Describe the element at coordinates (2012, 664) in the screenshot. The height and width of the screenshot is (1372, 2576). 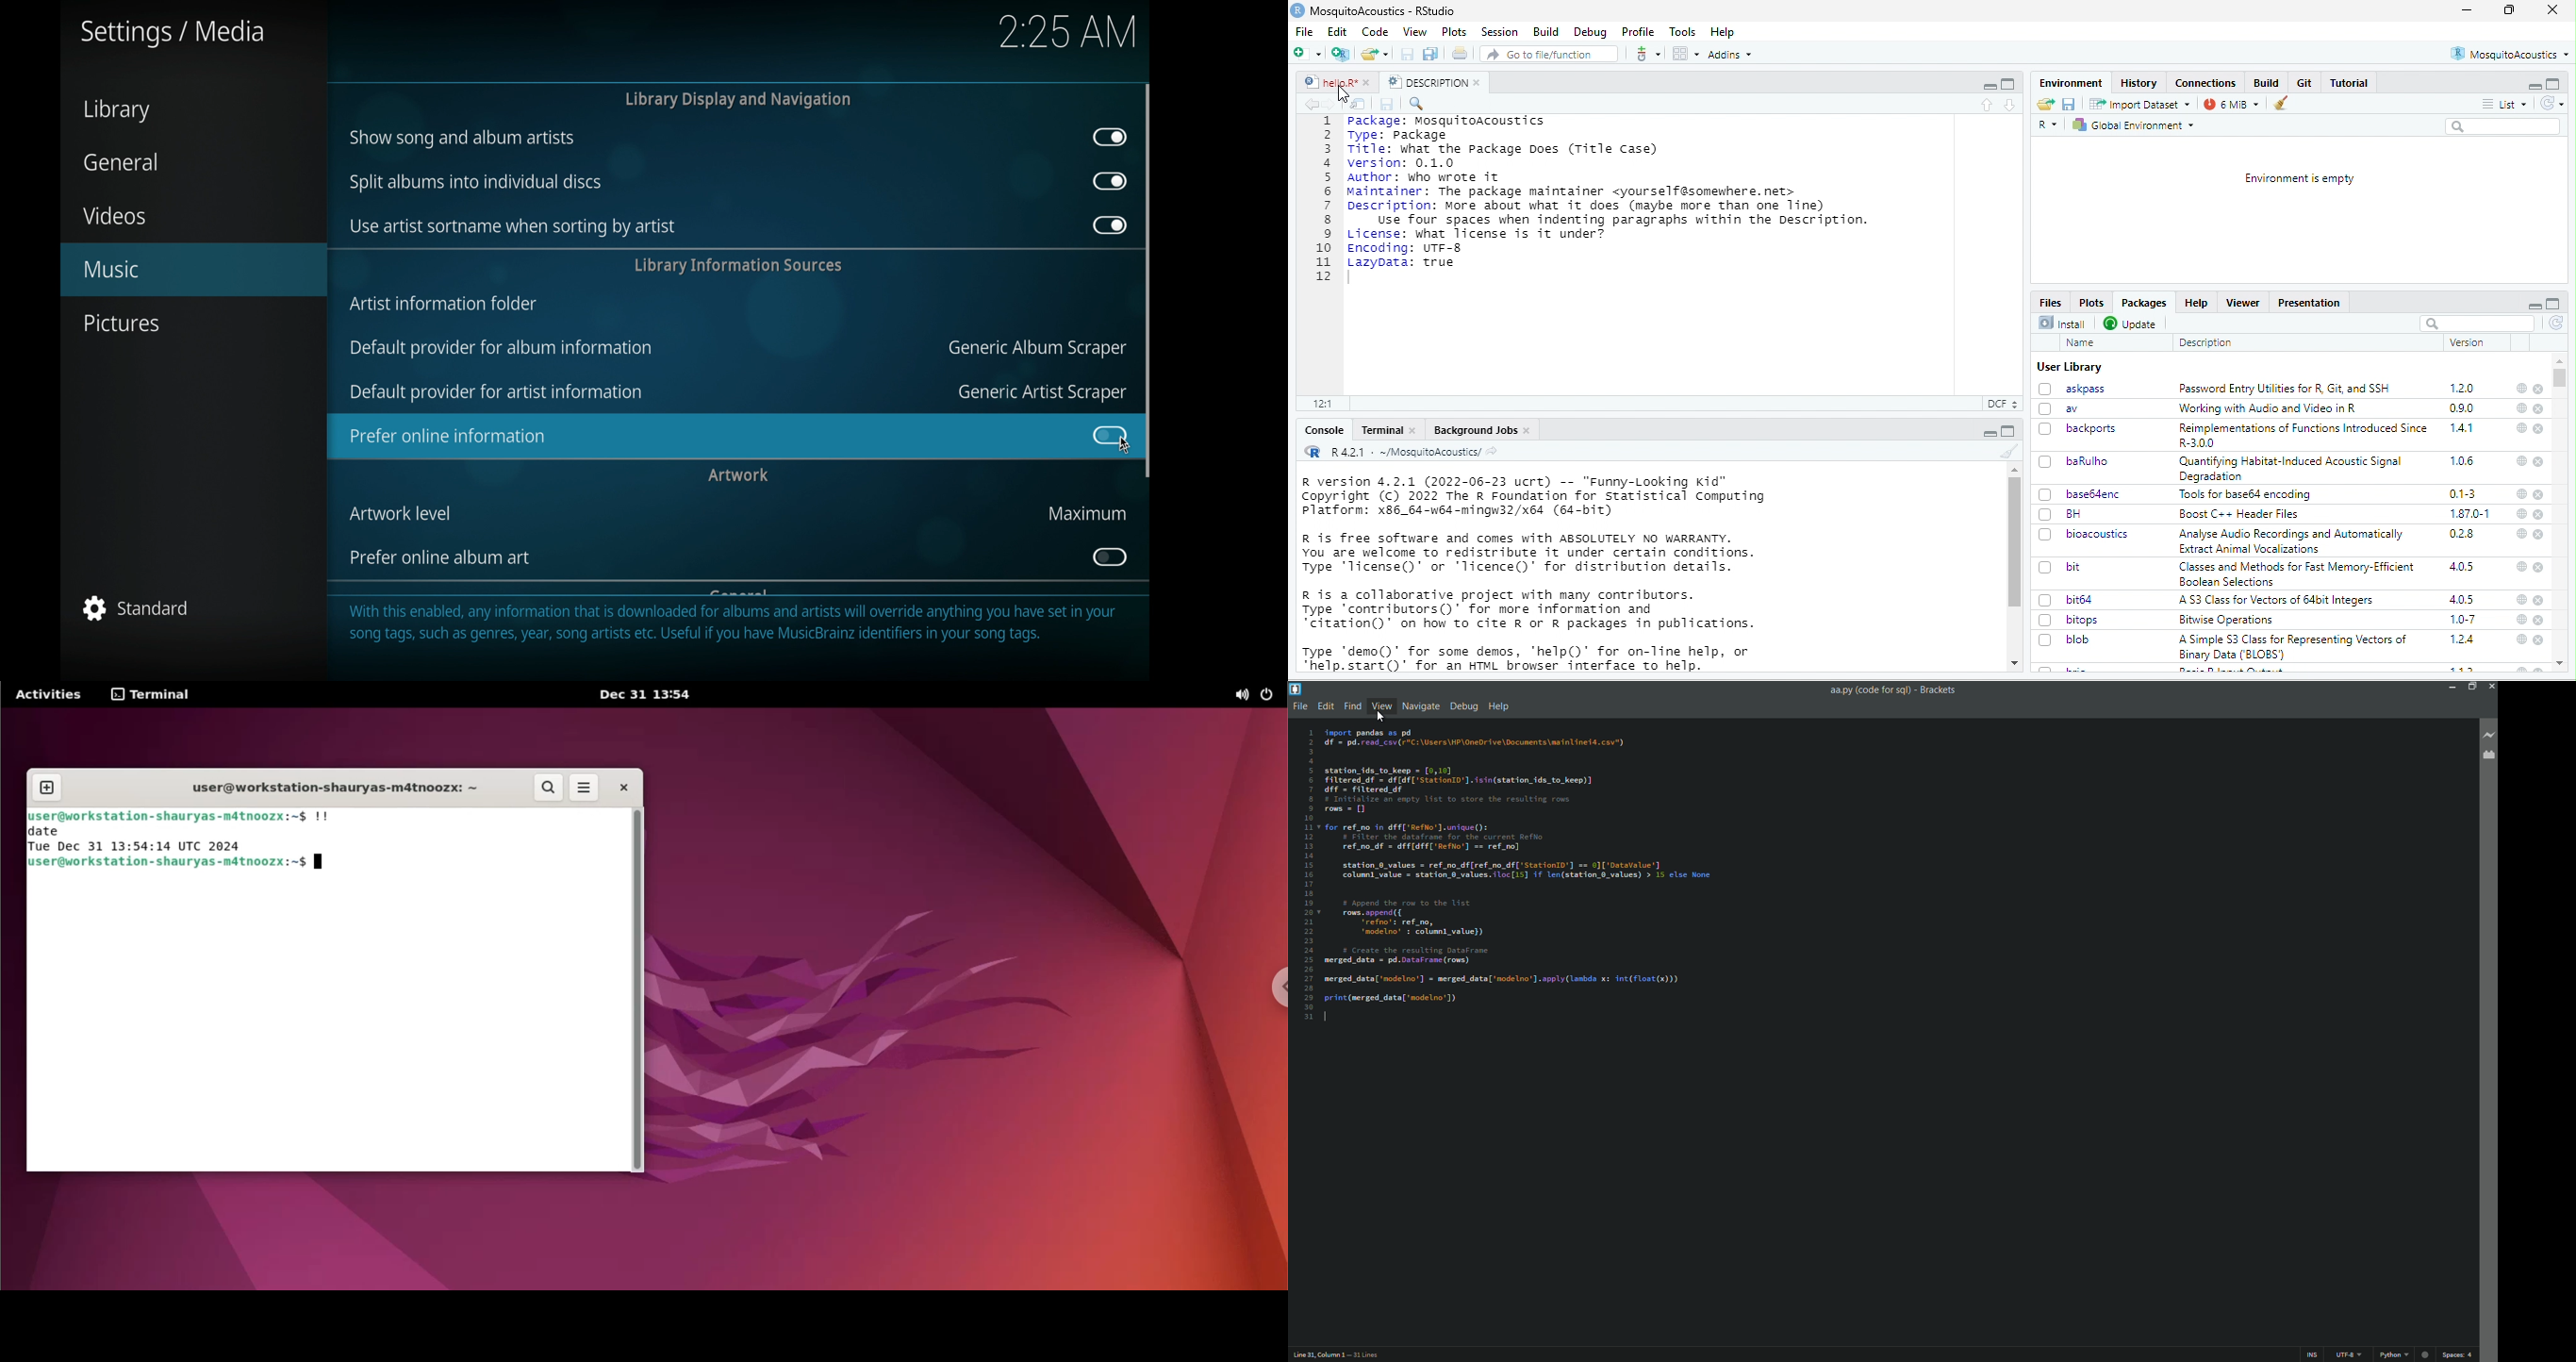
I see `scroll down` at that location.